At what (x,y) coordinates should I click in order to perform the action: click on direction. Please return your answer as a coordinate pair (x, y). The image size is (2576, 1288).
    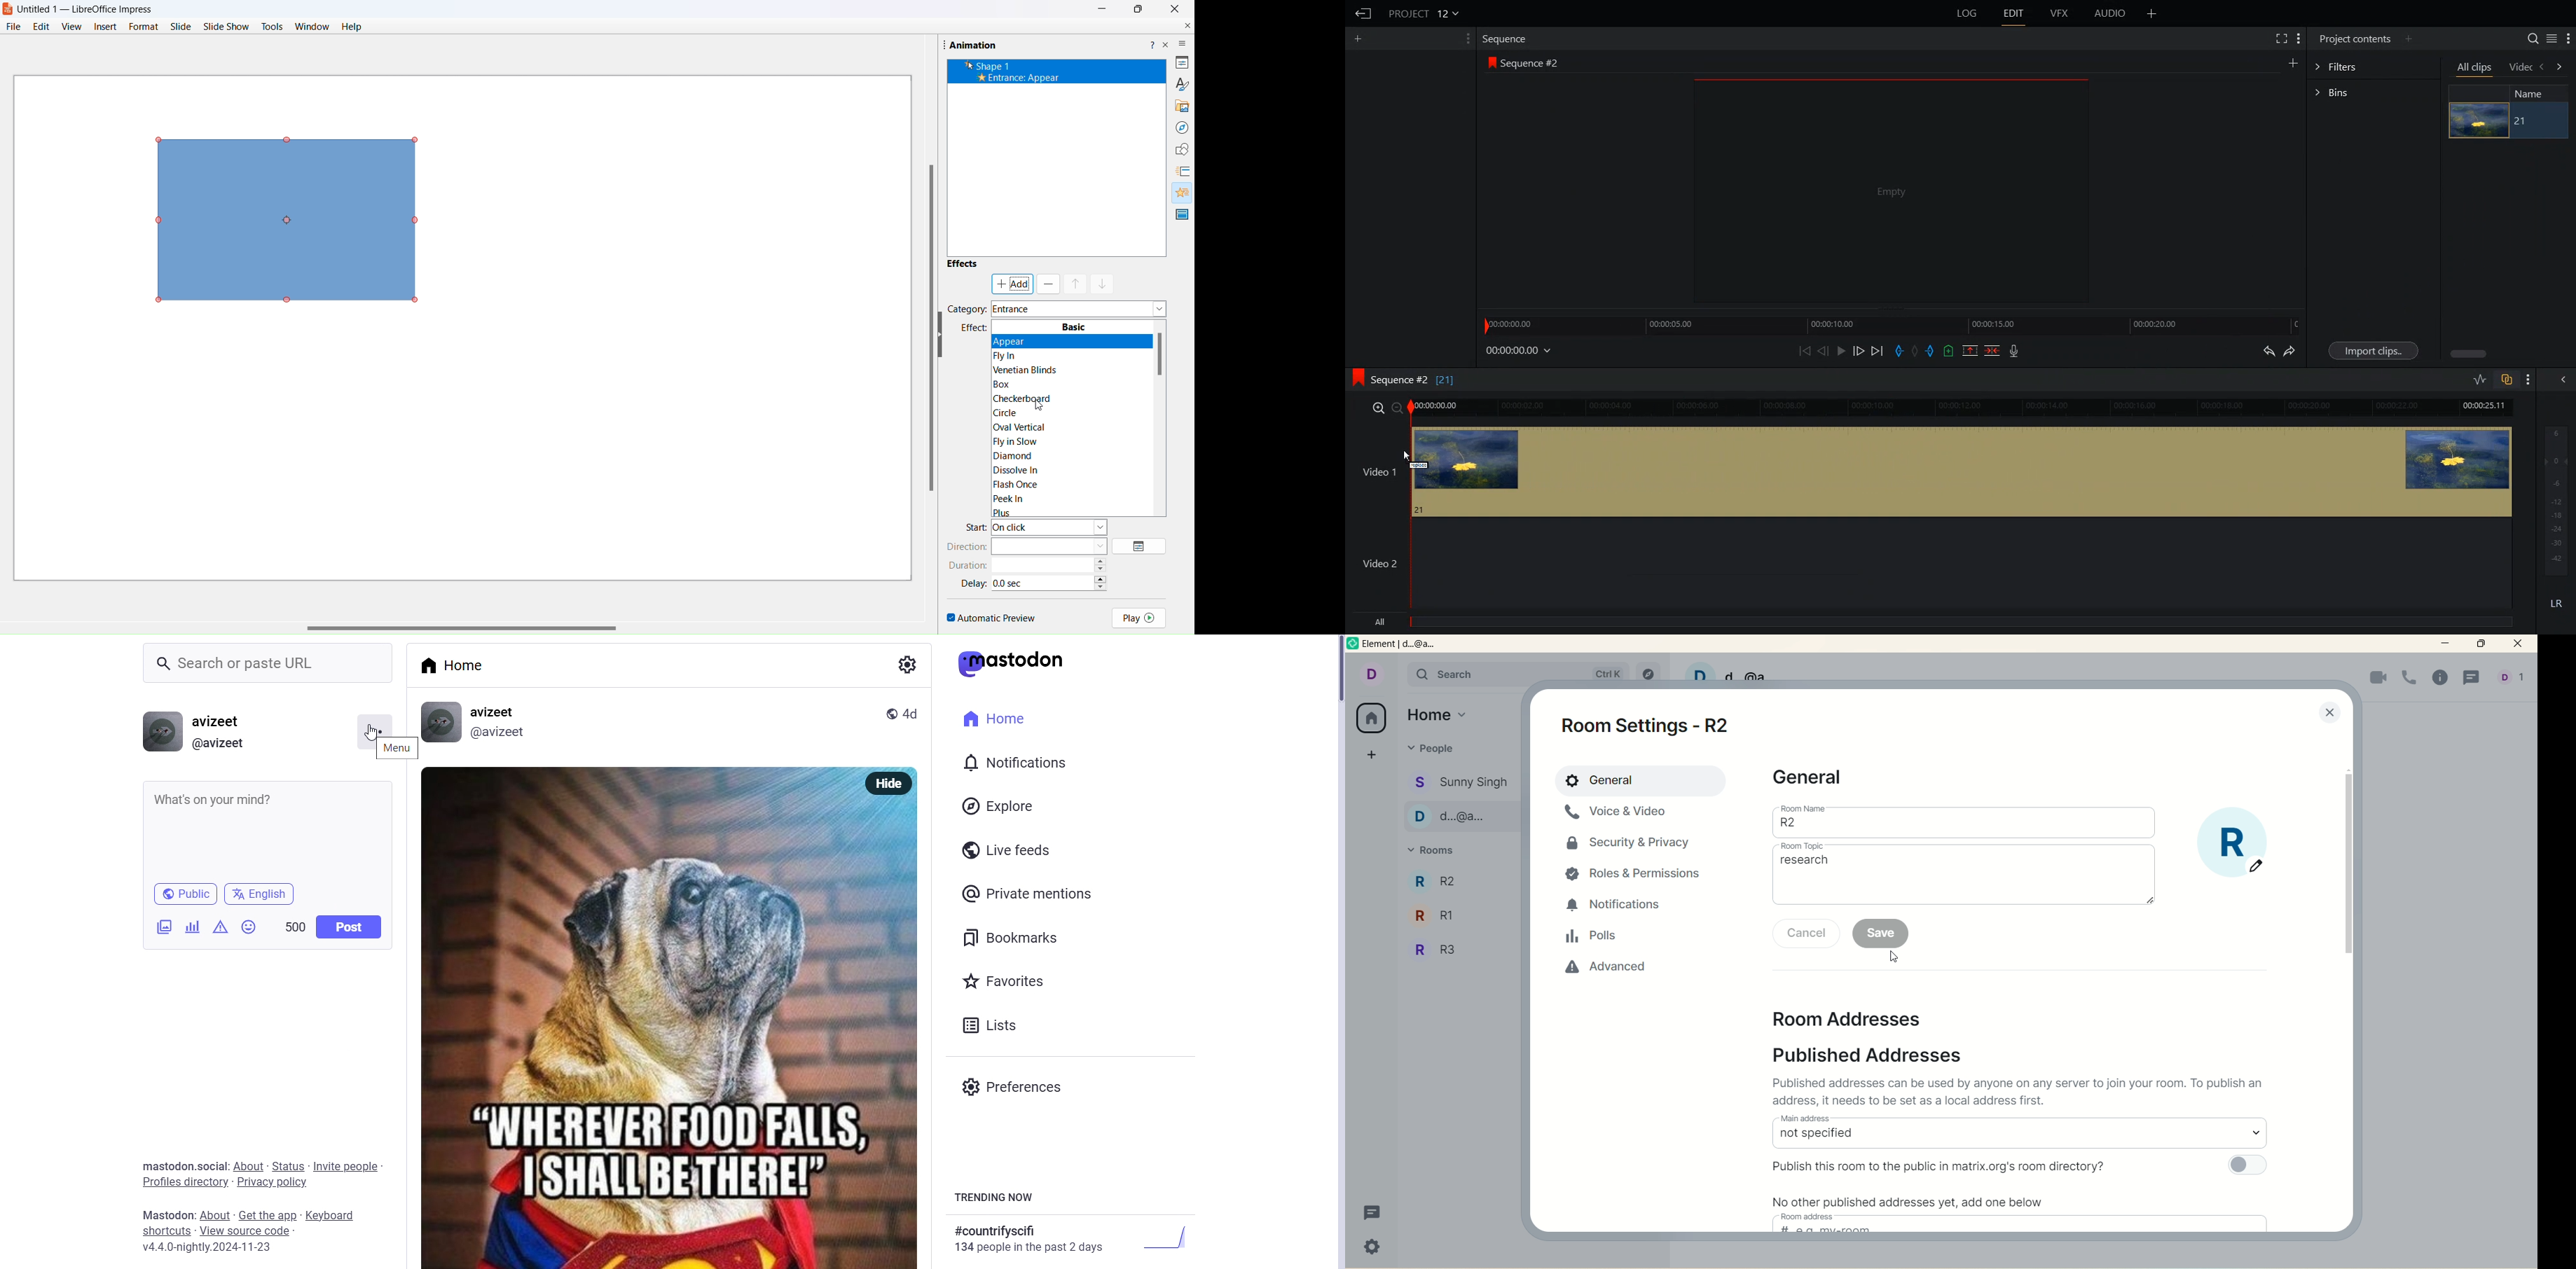
    Looking at the image, I should click on (965, 547).